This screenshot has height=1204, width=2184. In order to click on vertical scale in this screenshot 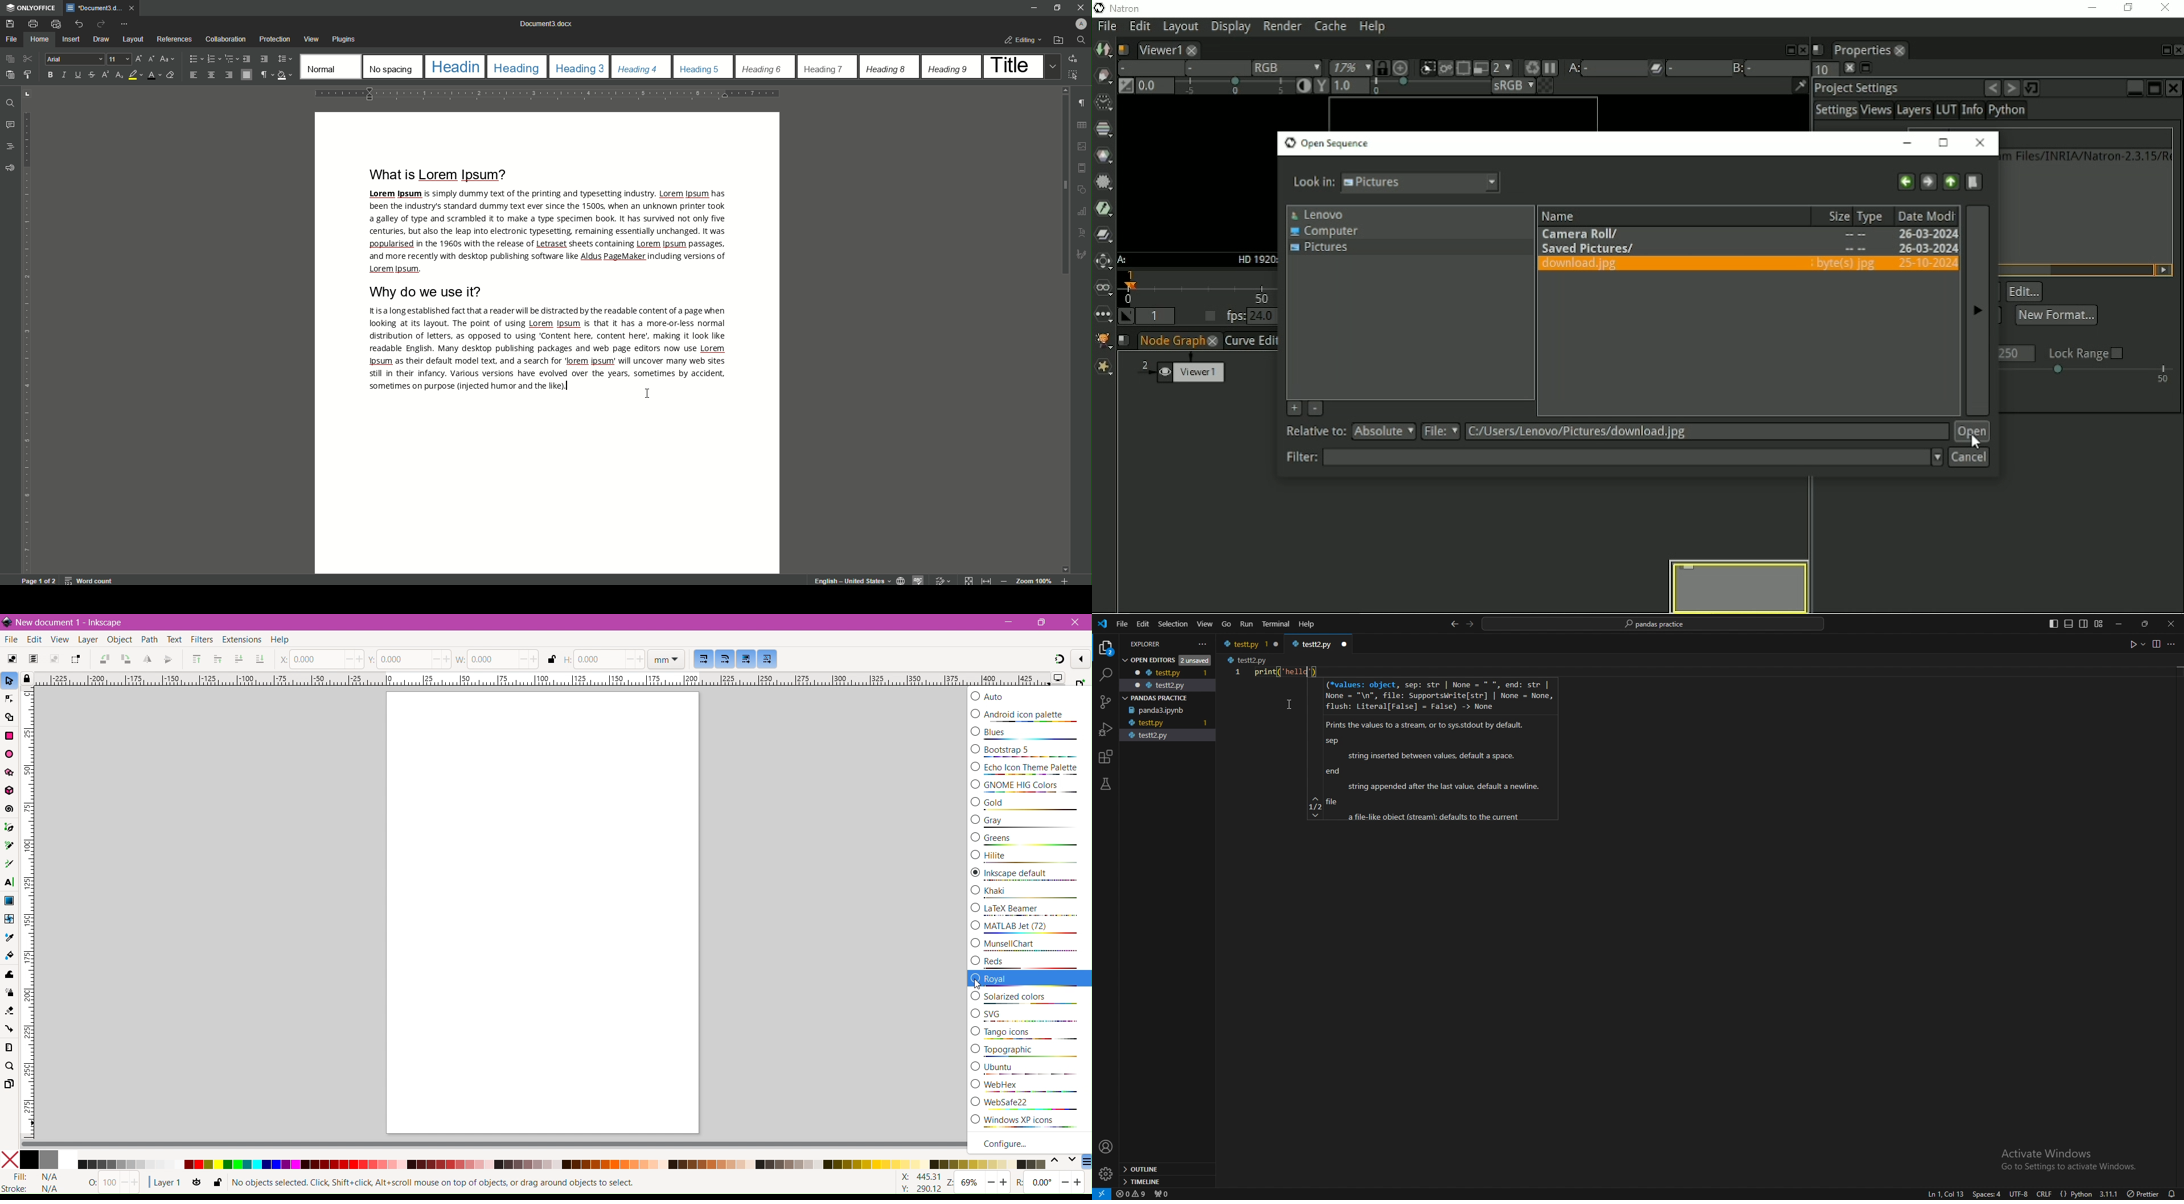, I will do `click(29, 380)`.